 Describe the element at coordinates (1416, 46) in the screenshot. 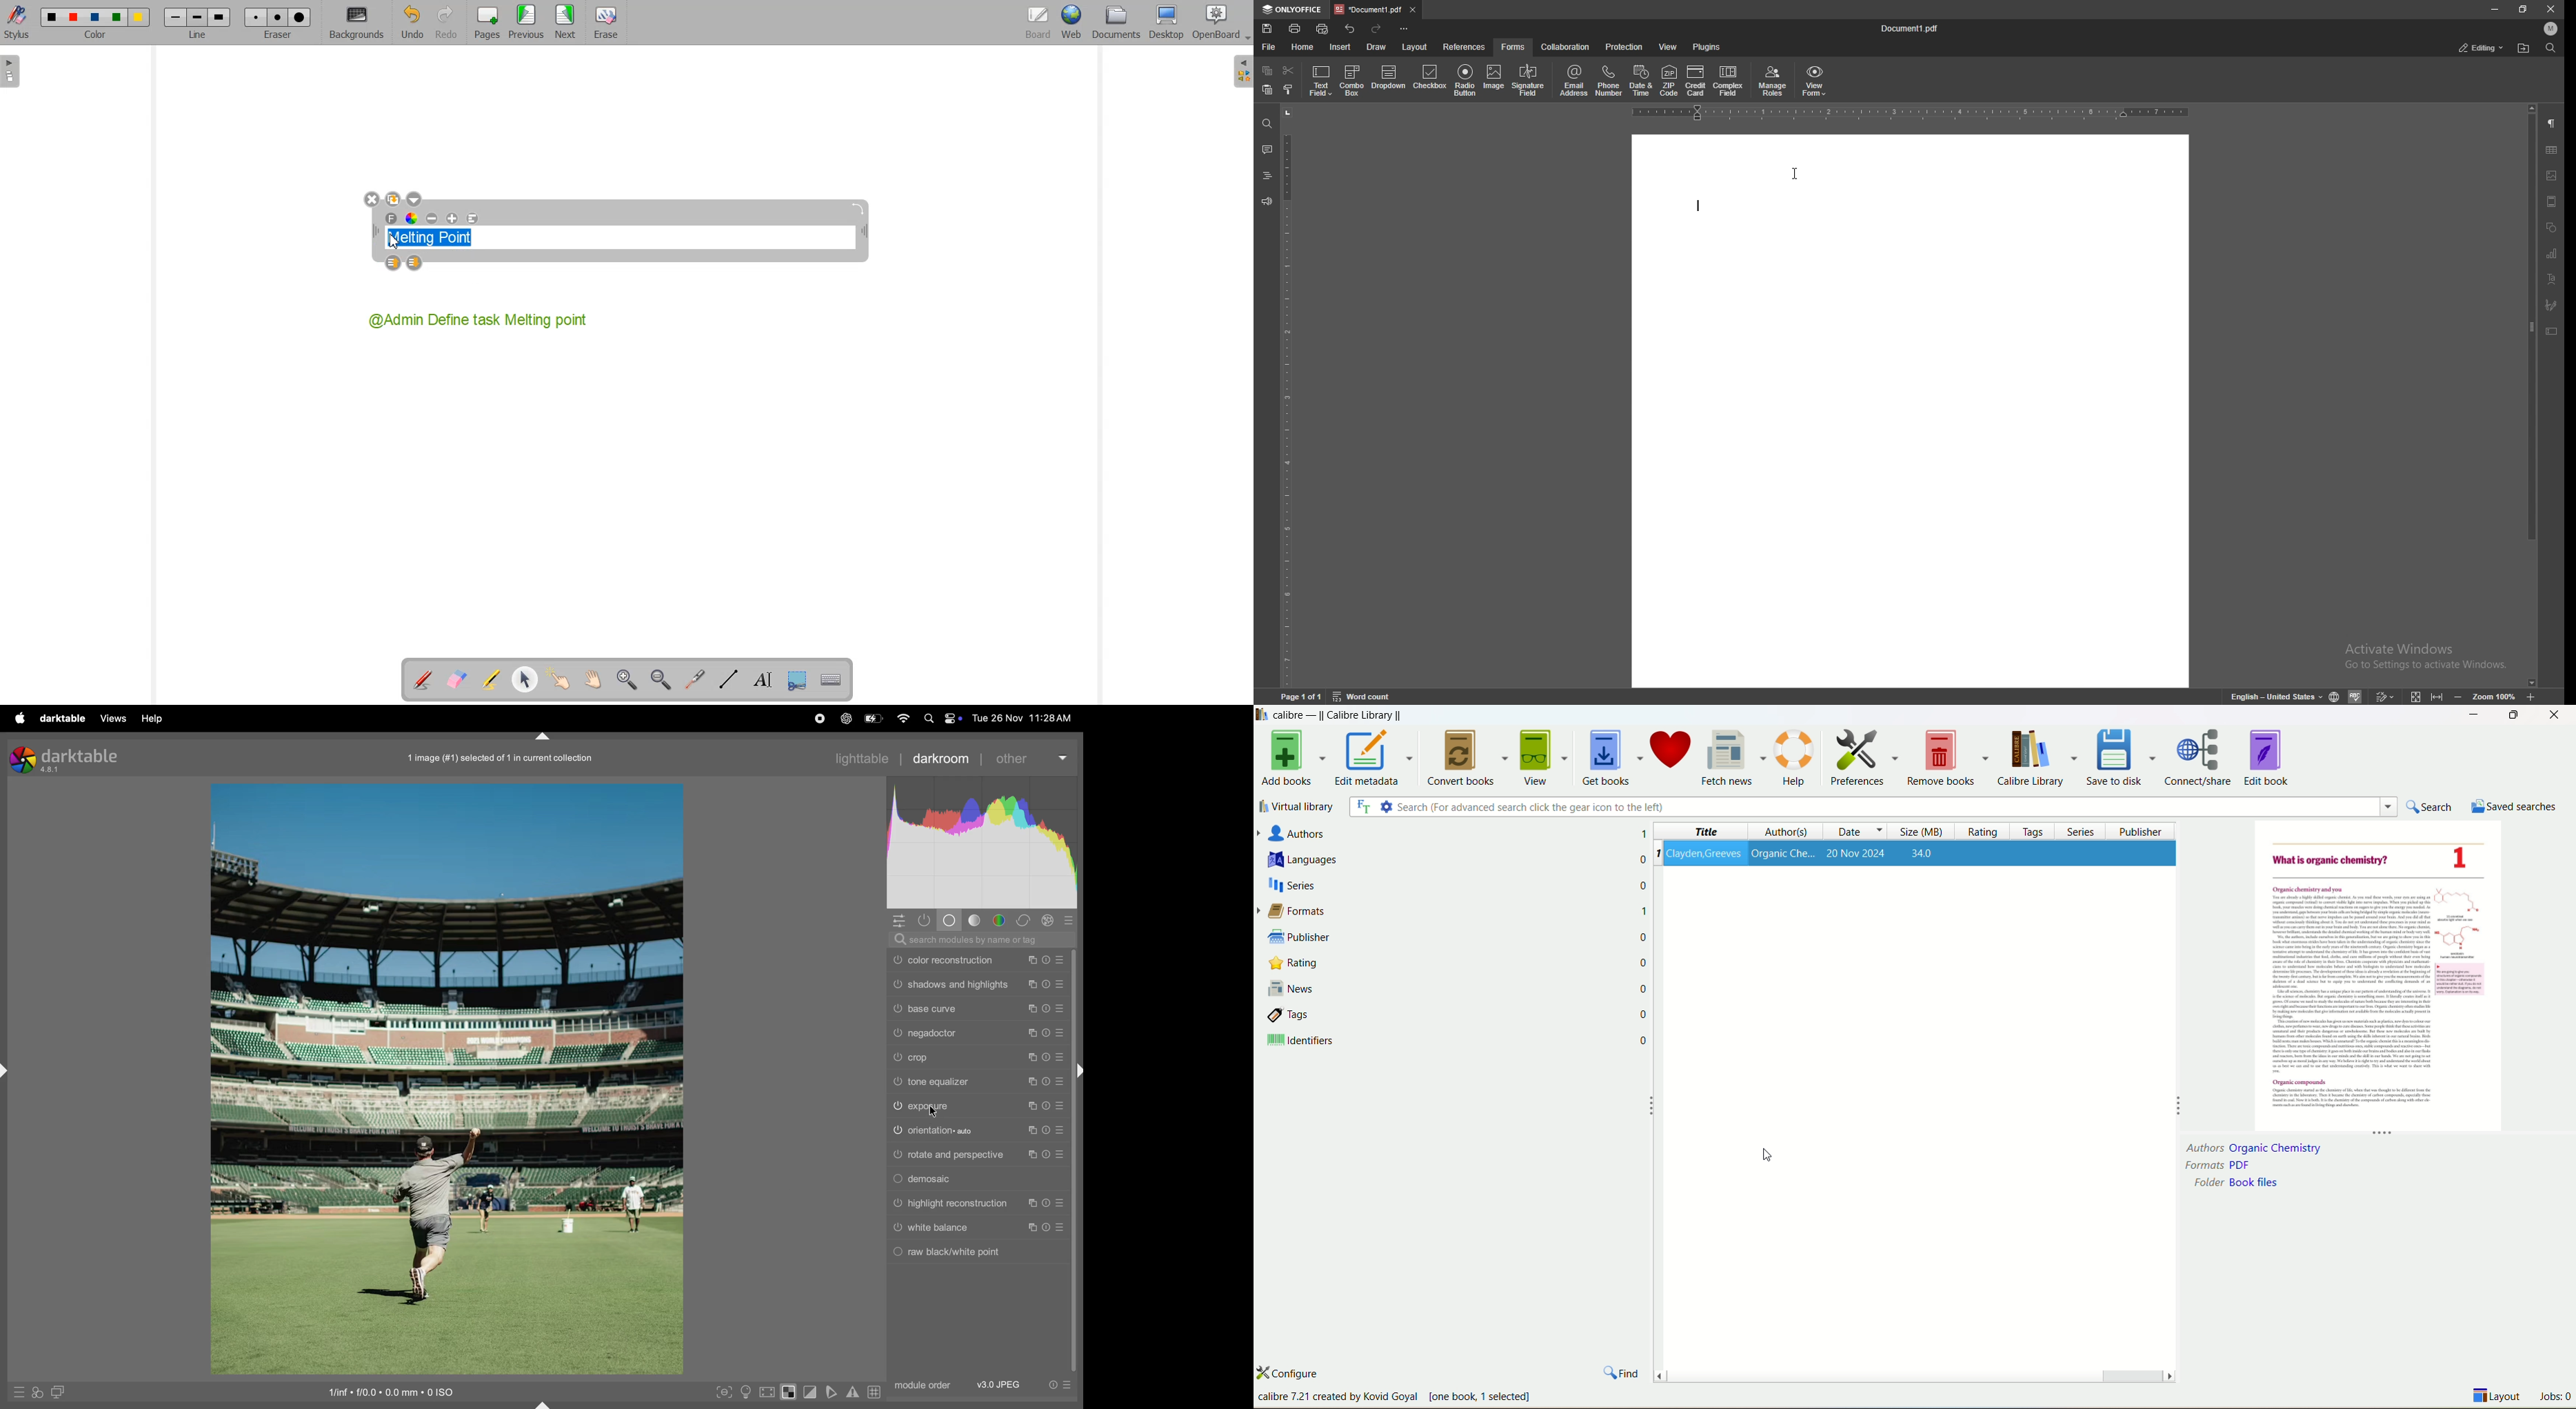

I see `layout` at that location.